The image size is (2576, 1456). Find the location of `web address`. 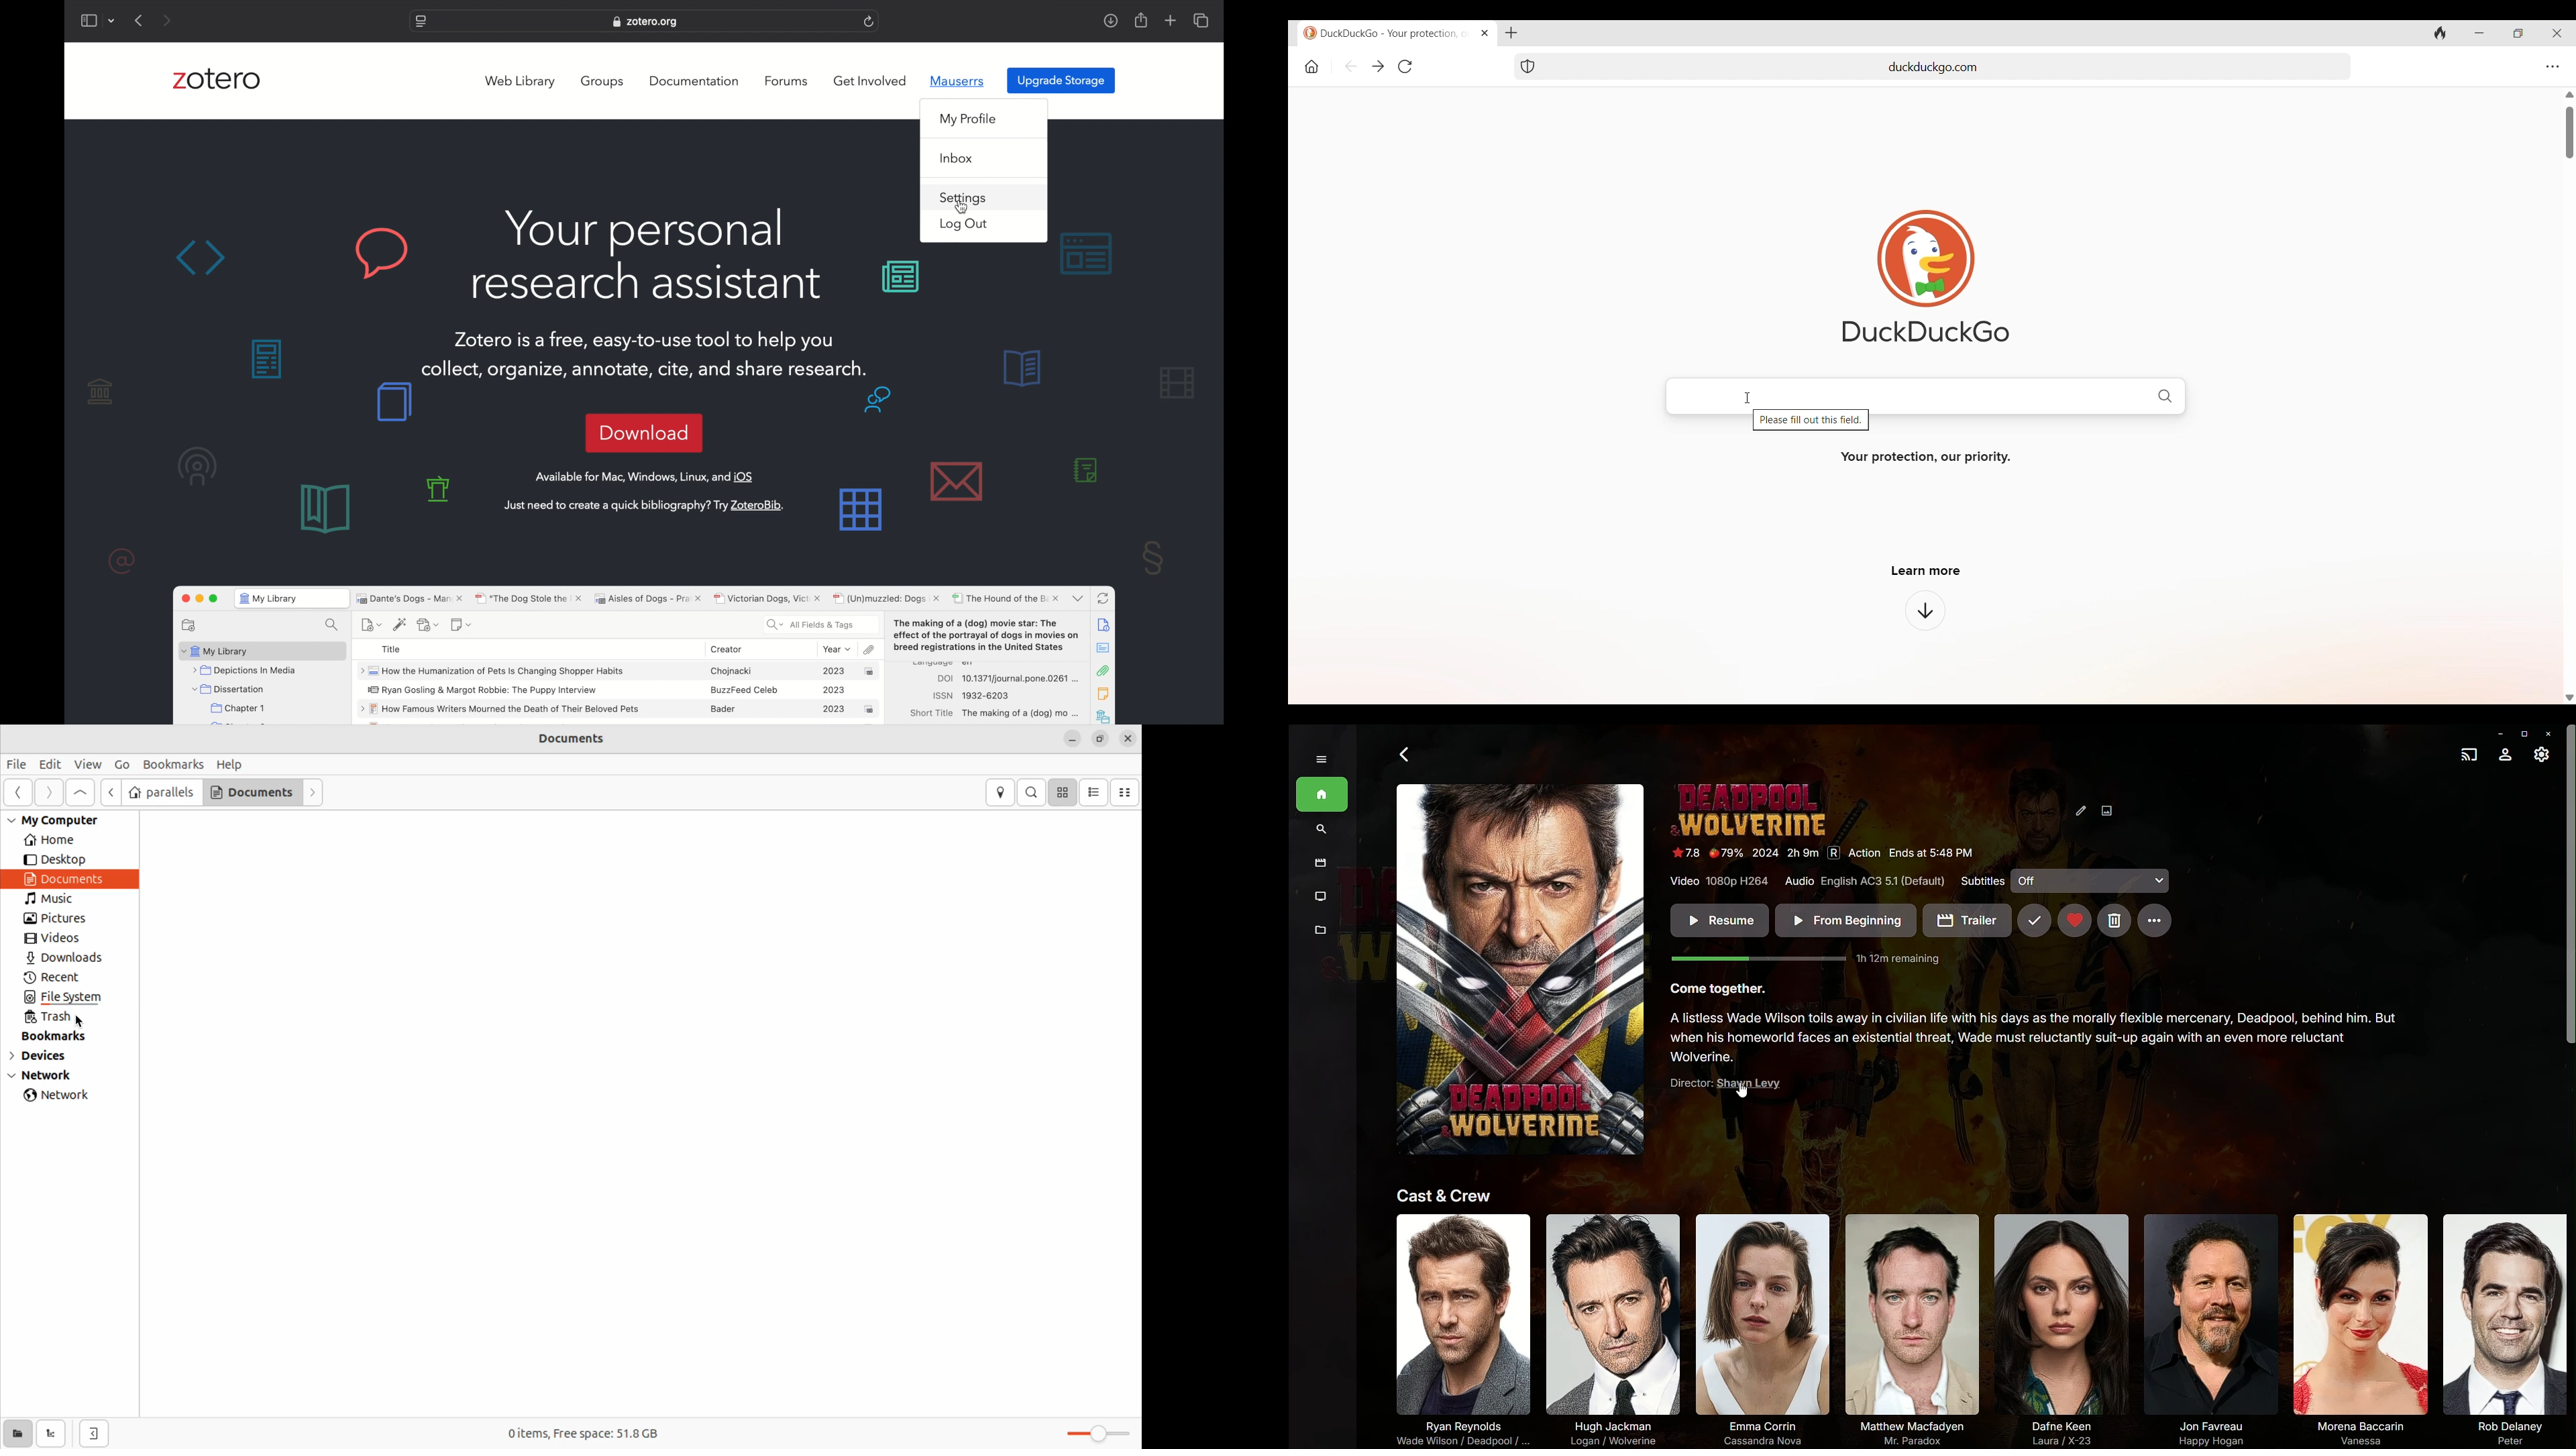

web address is located at coordinates (647, 23).